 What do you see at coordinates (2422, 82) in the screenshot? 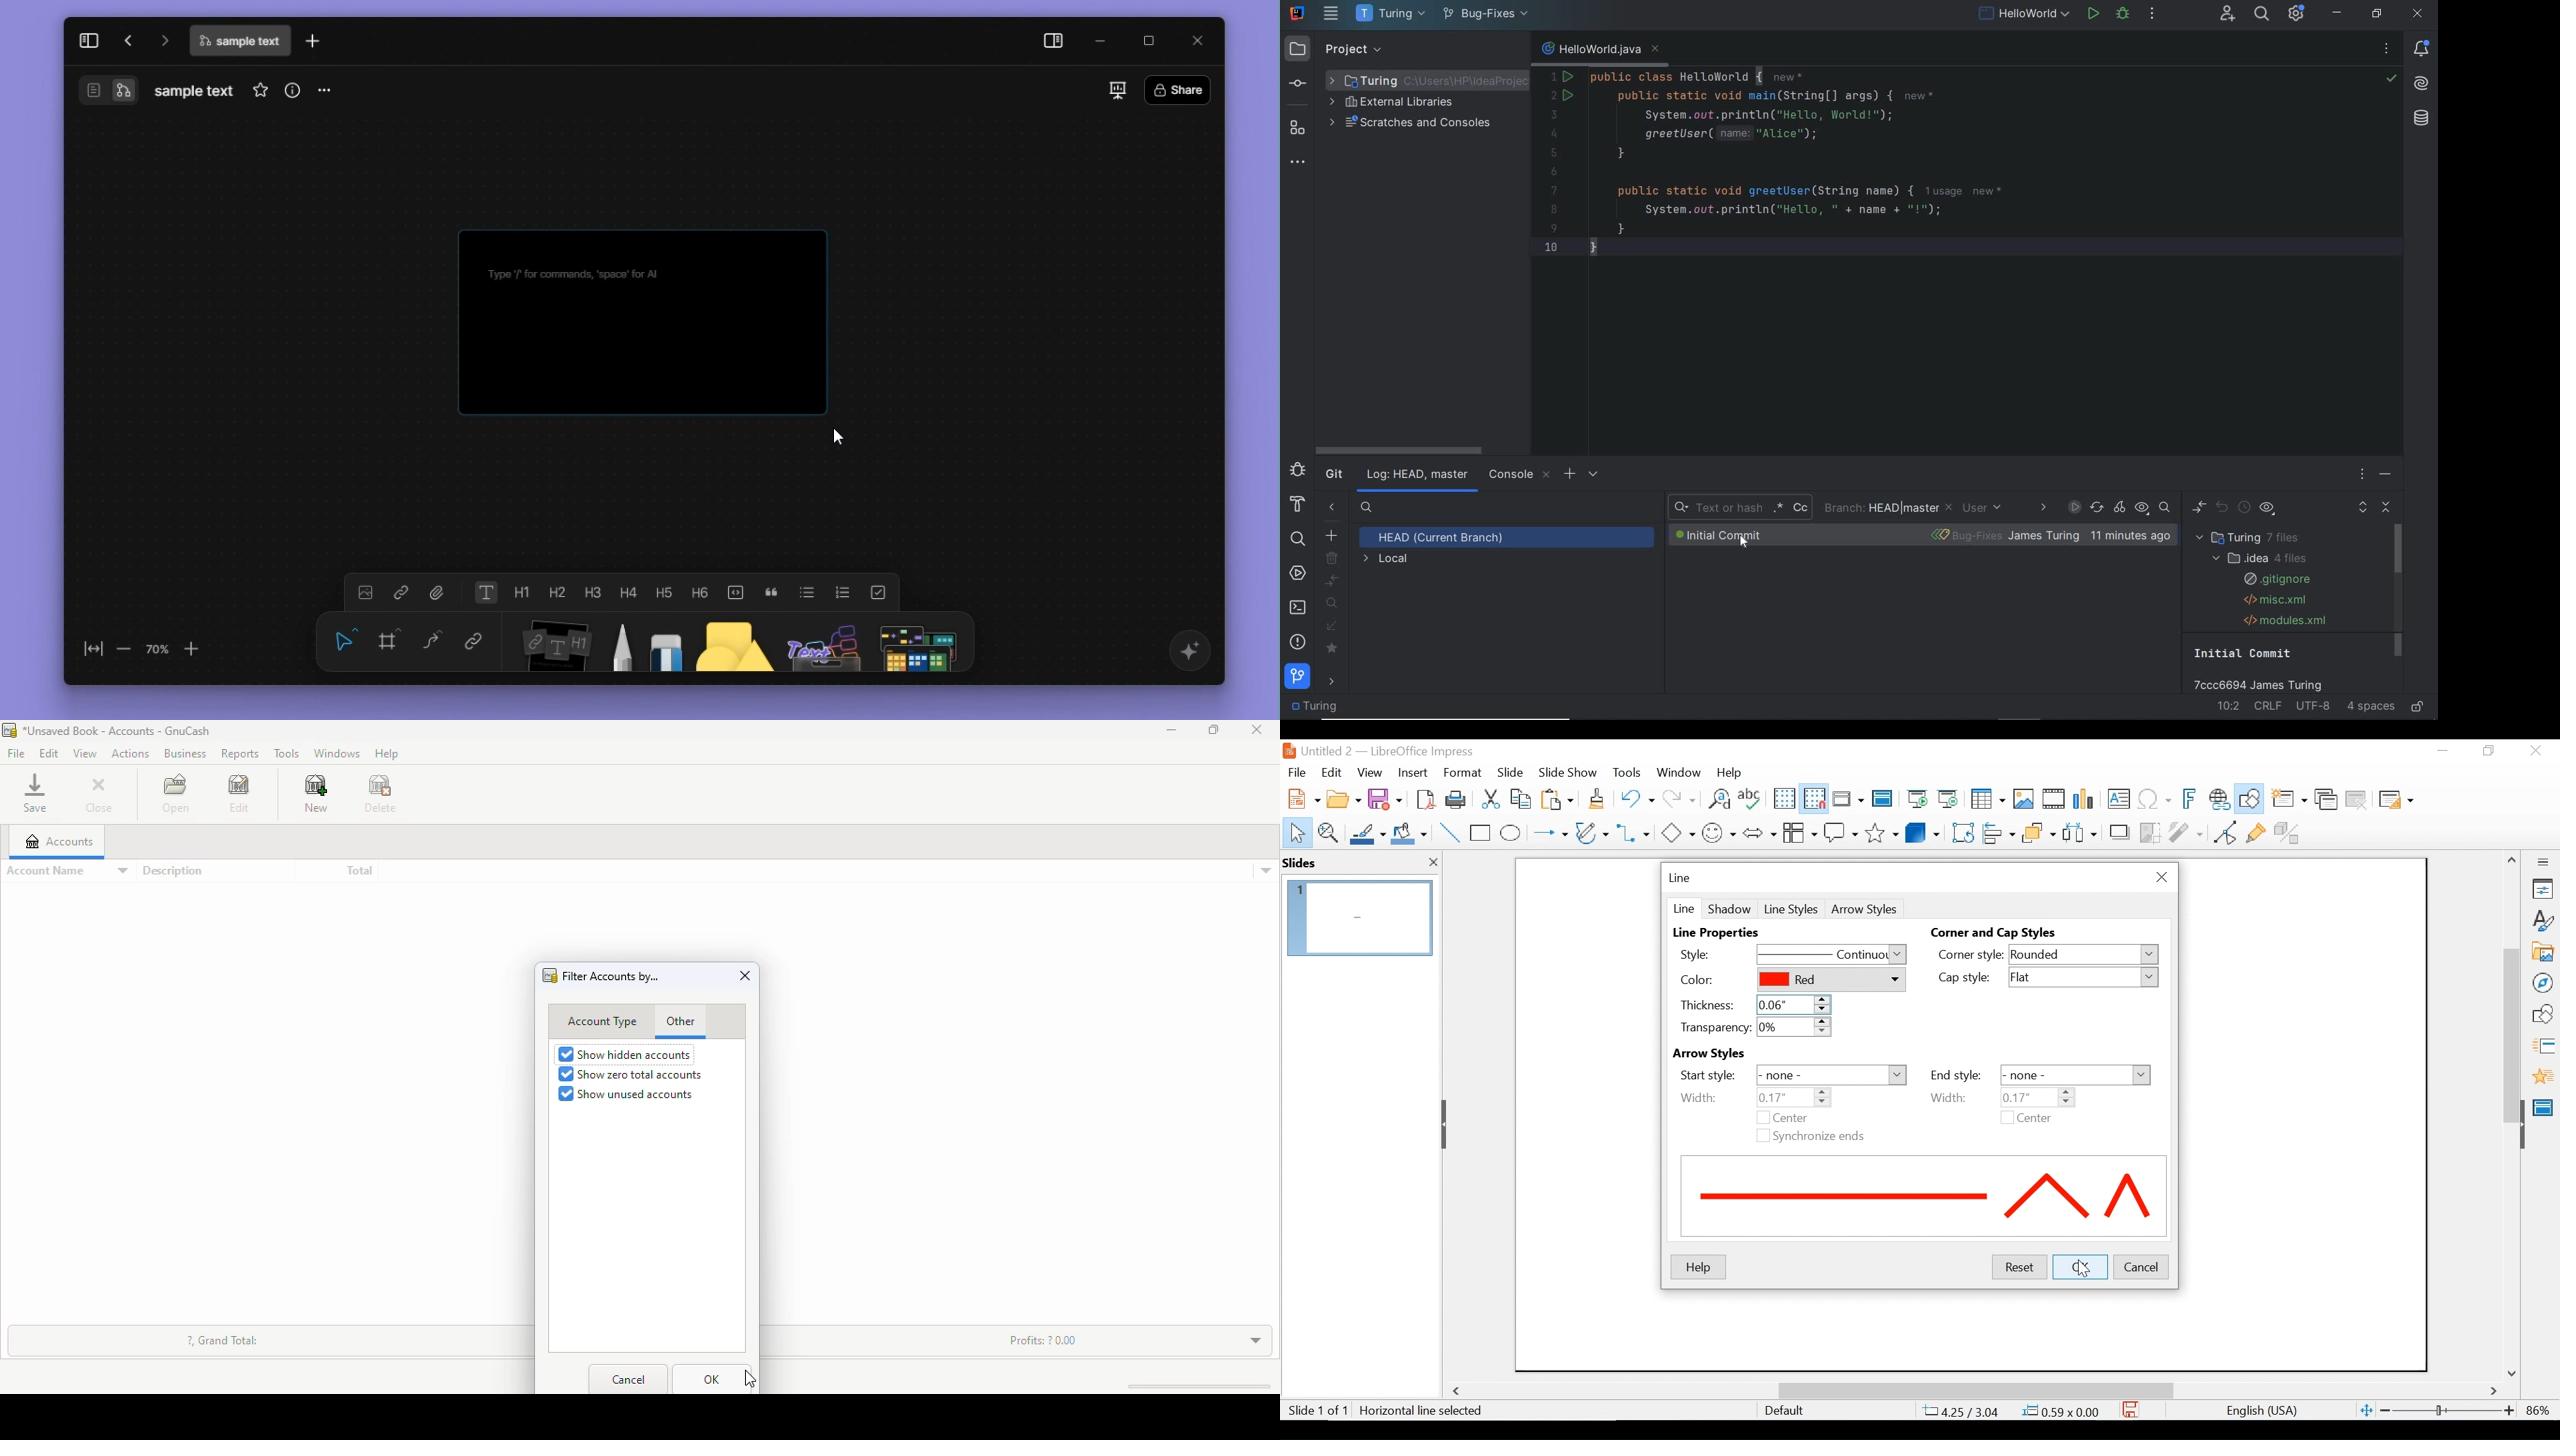
I see `AI Assistant` at bounding box center [2422, 82].